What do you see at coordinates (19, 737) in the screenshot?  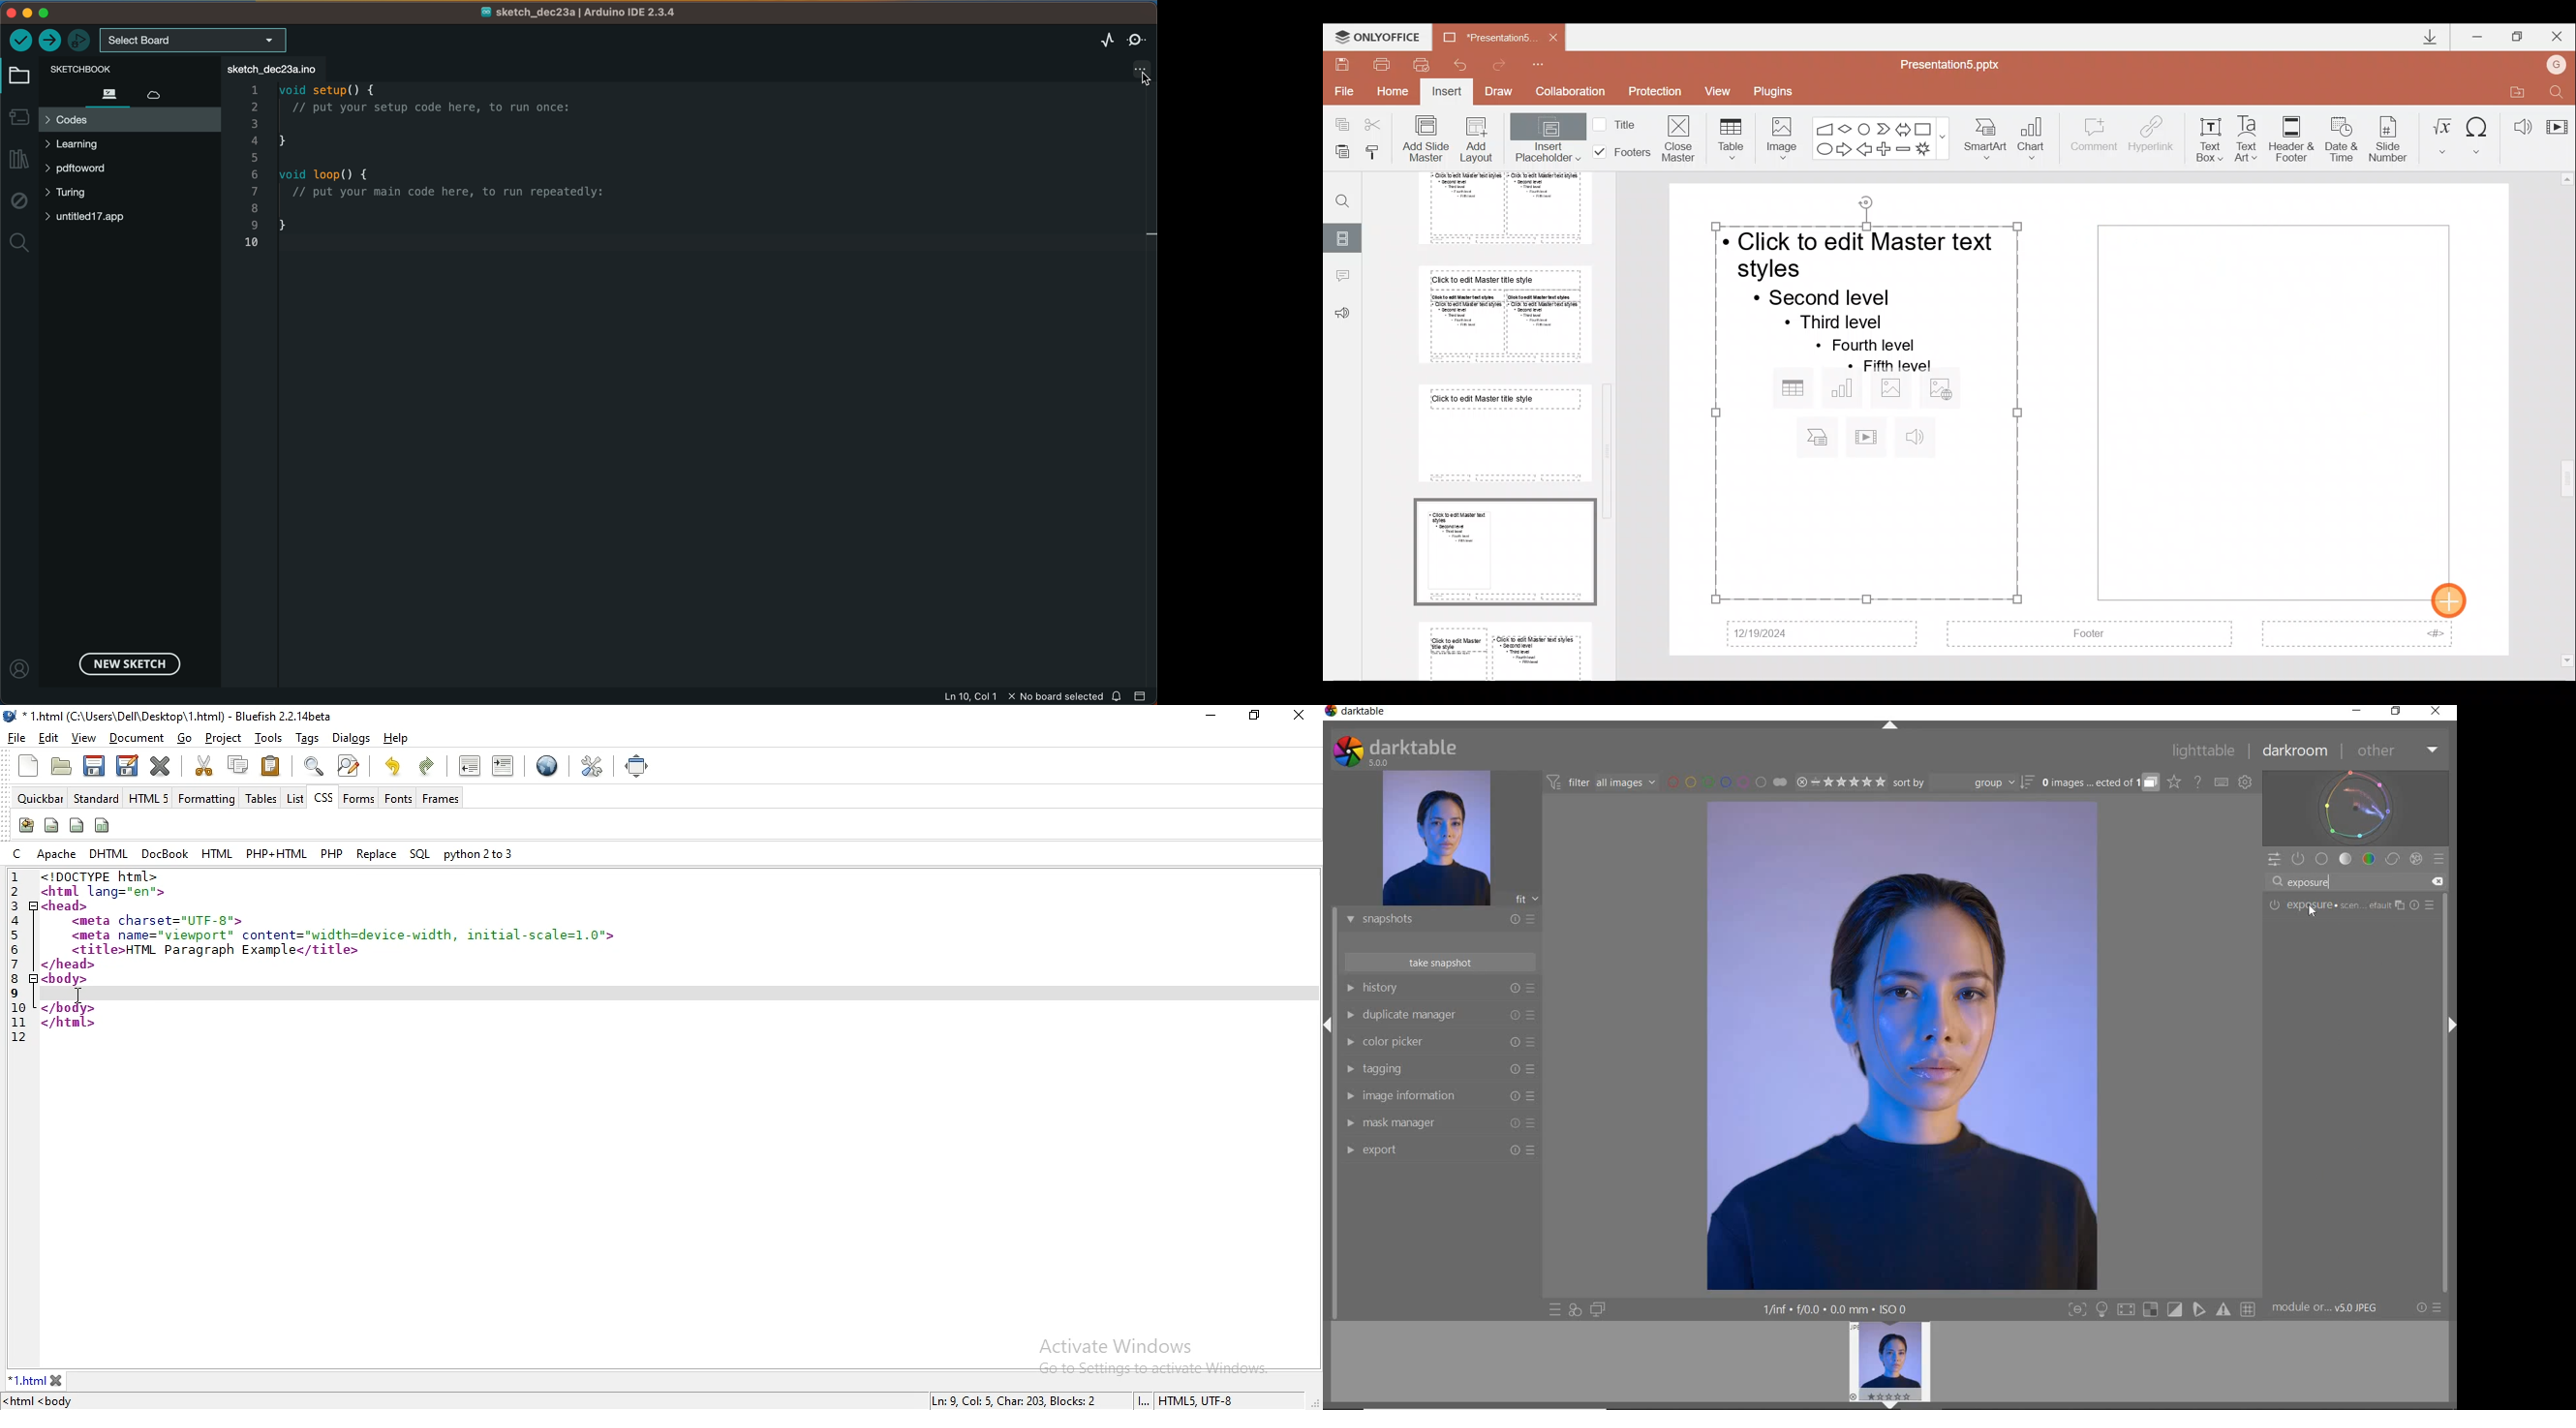 I see `file` at bounding box center [19, 737].